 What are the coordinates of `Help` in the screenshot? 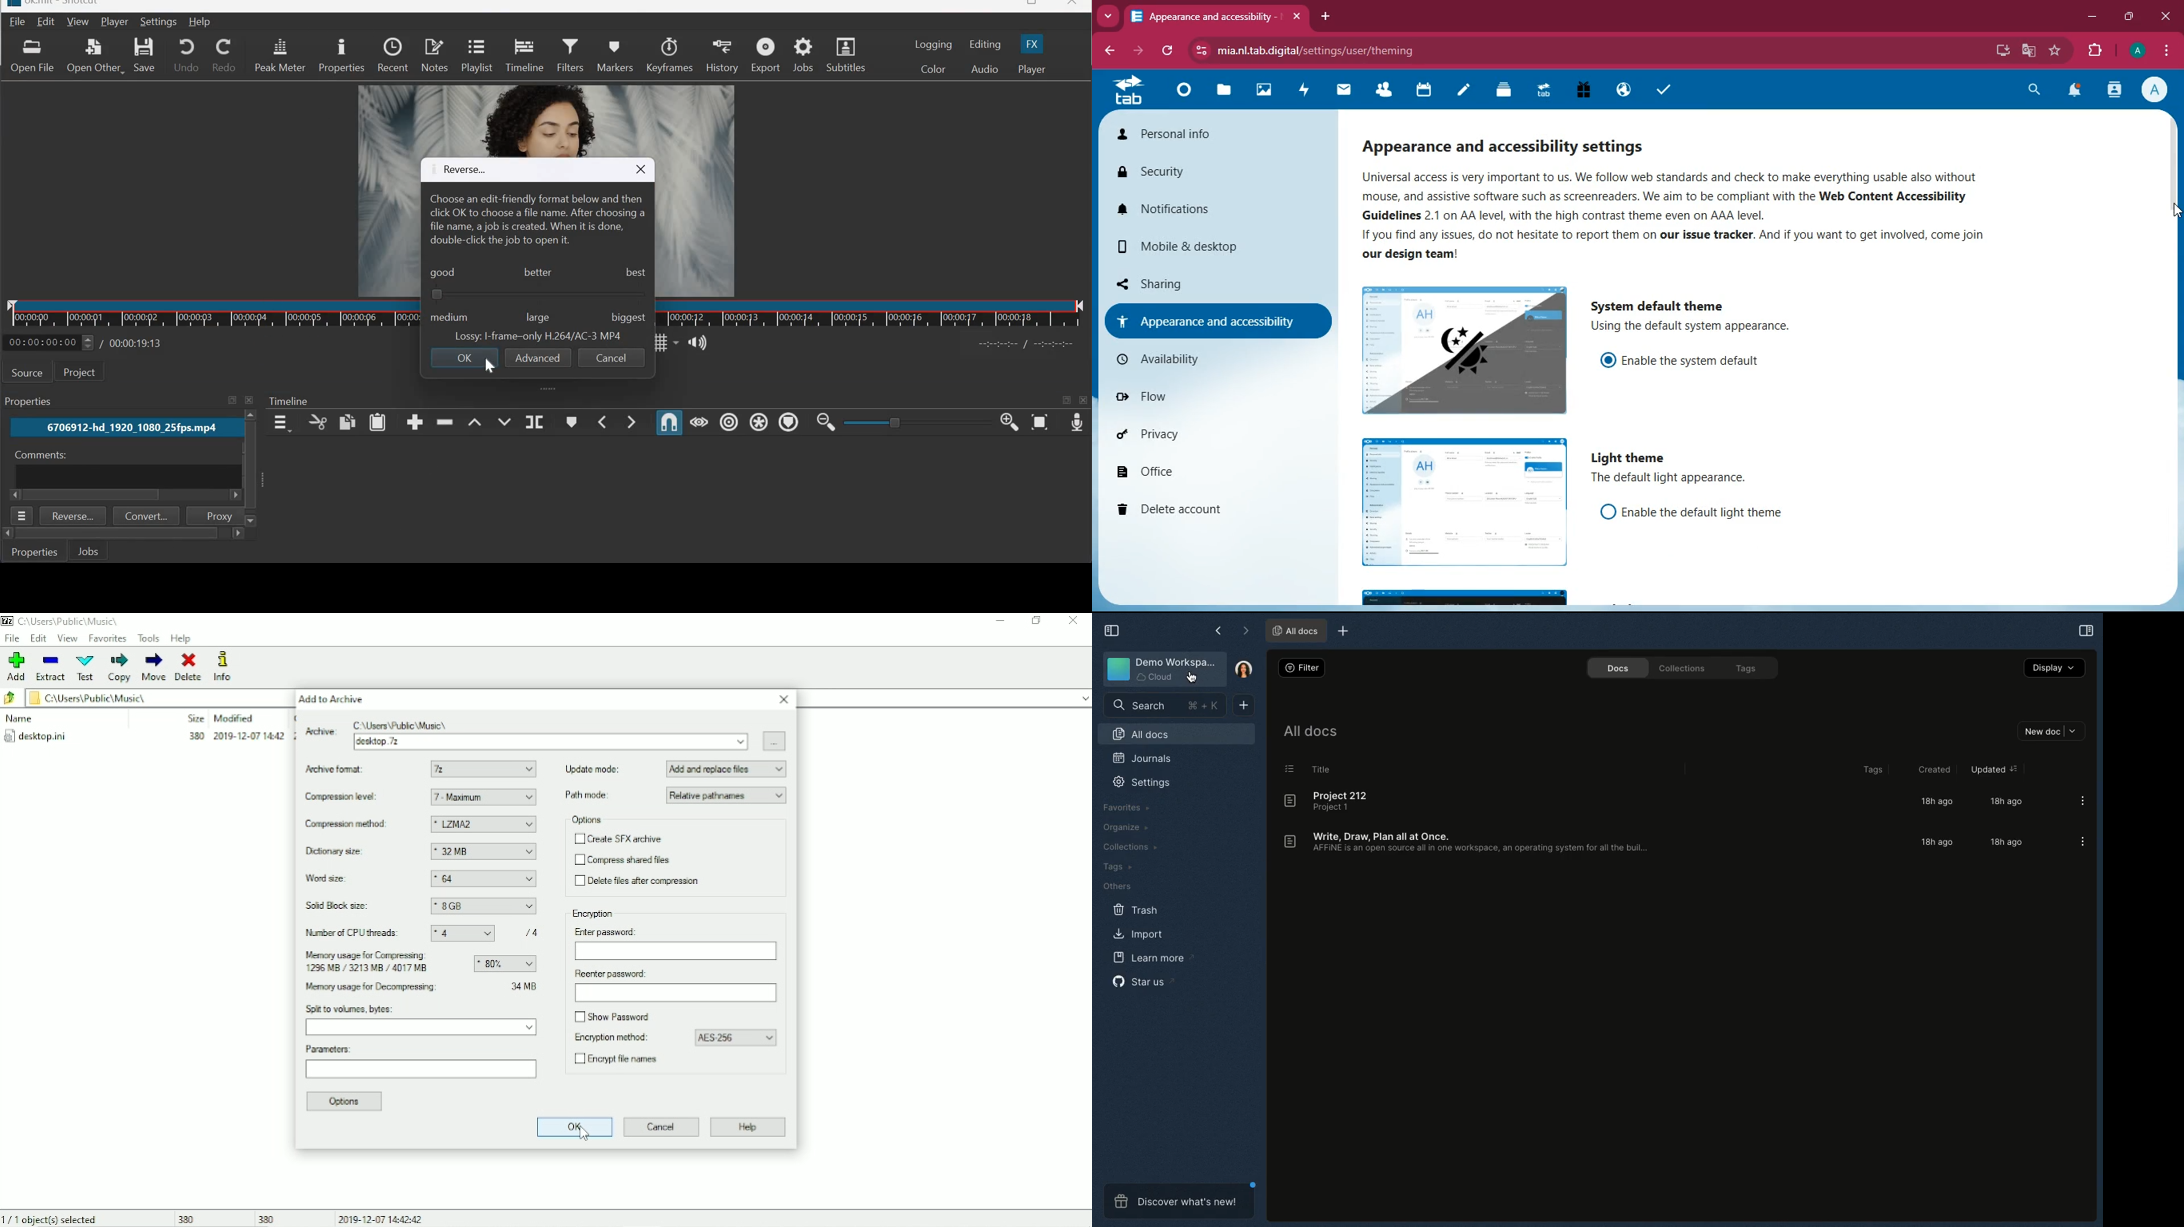 It's located at (200, 22).